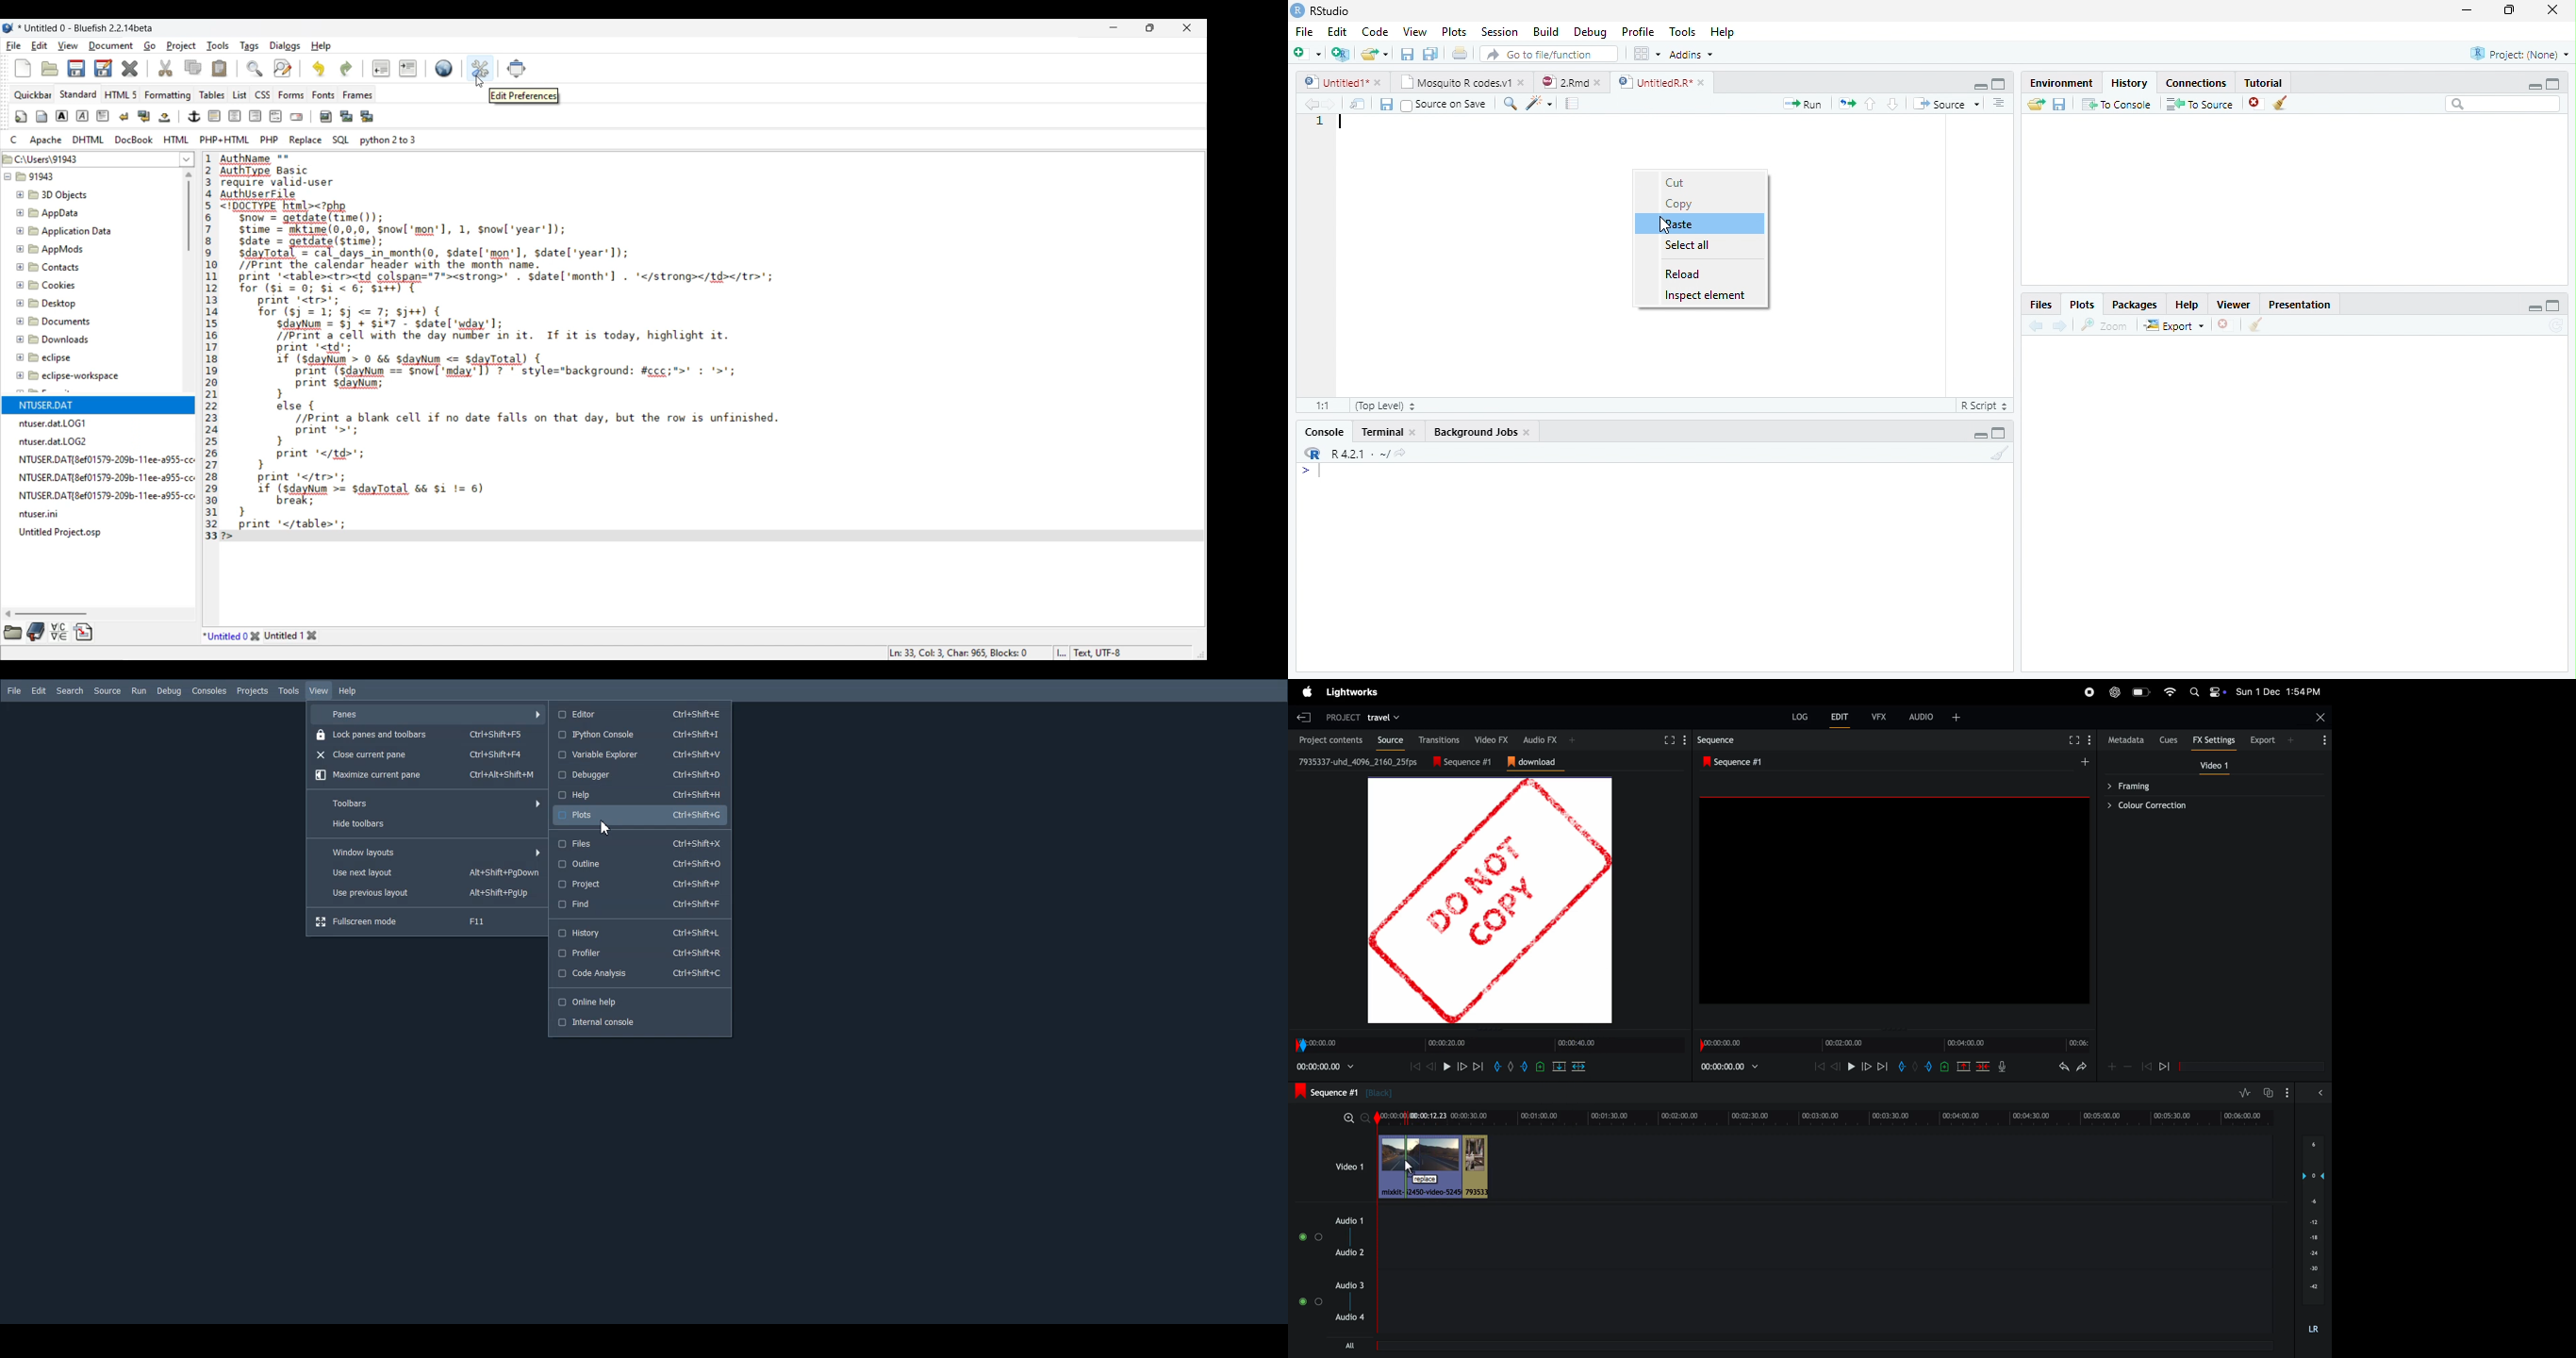 This screenshot has height=1372, width=2576. Describe the element at coordinates (1307, 104) in the screenshot. I see `back` at that location.